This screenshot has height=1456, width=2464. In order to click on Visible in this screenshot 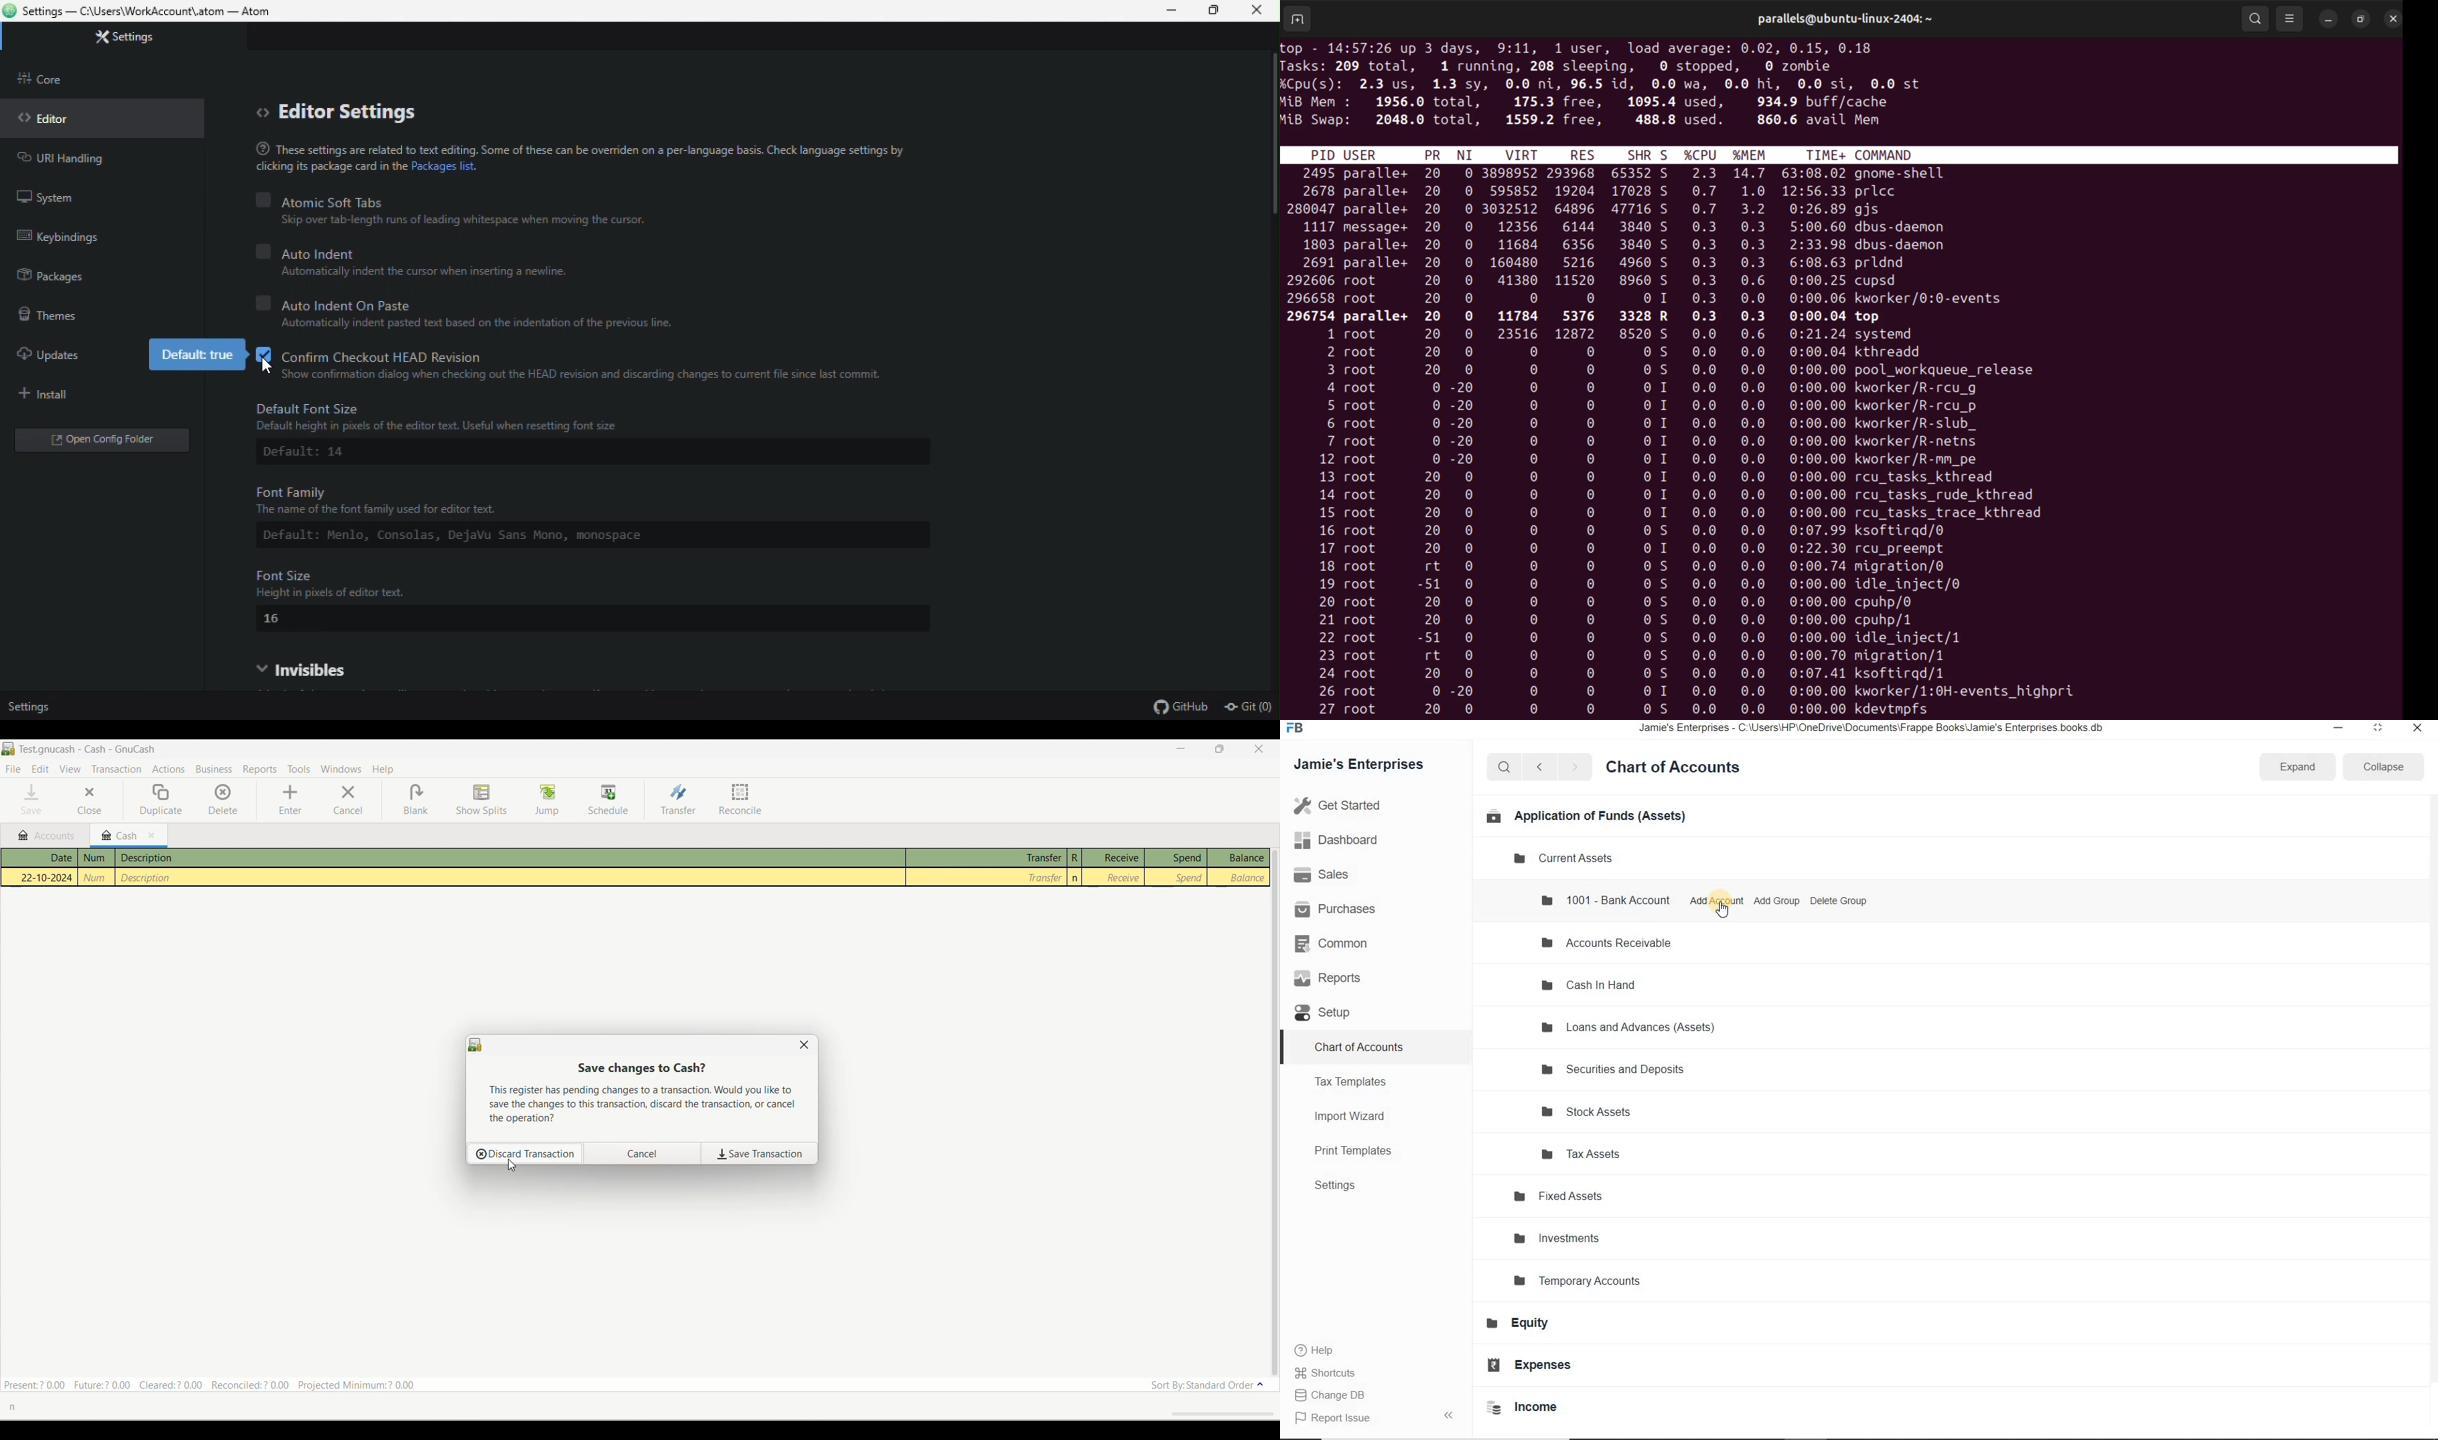, I will do `click(320, 670)`.